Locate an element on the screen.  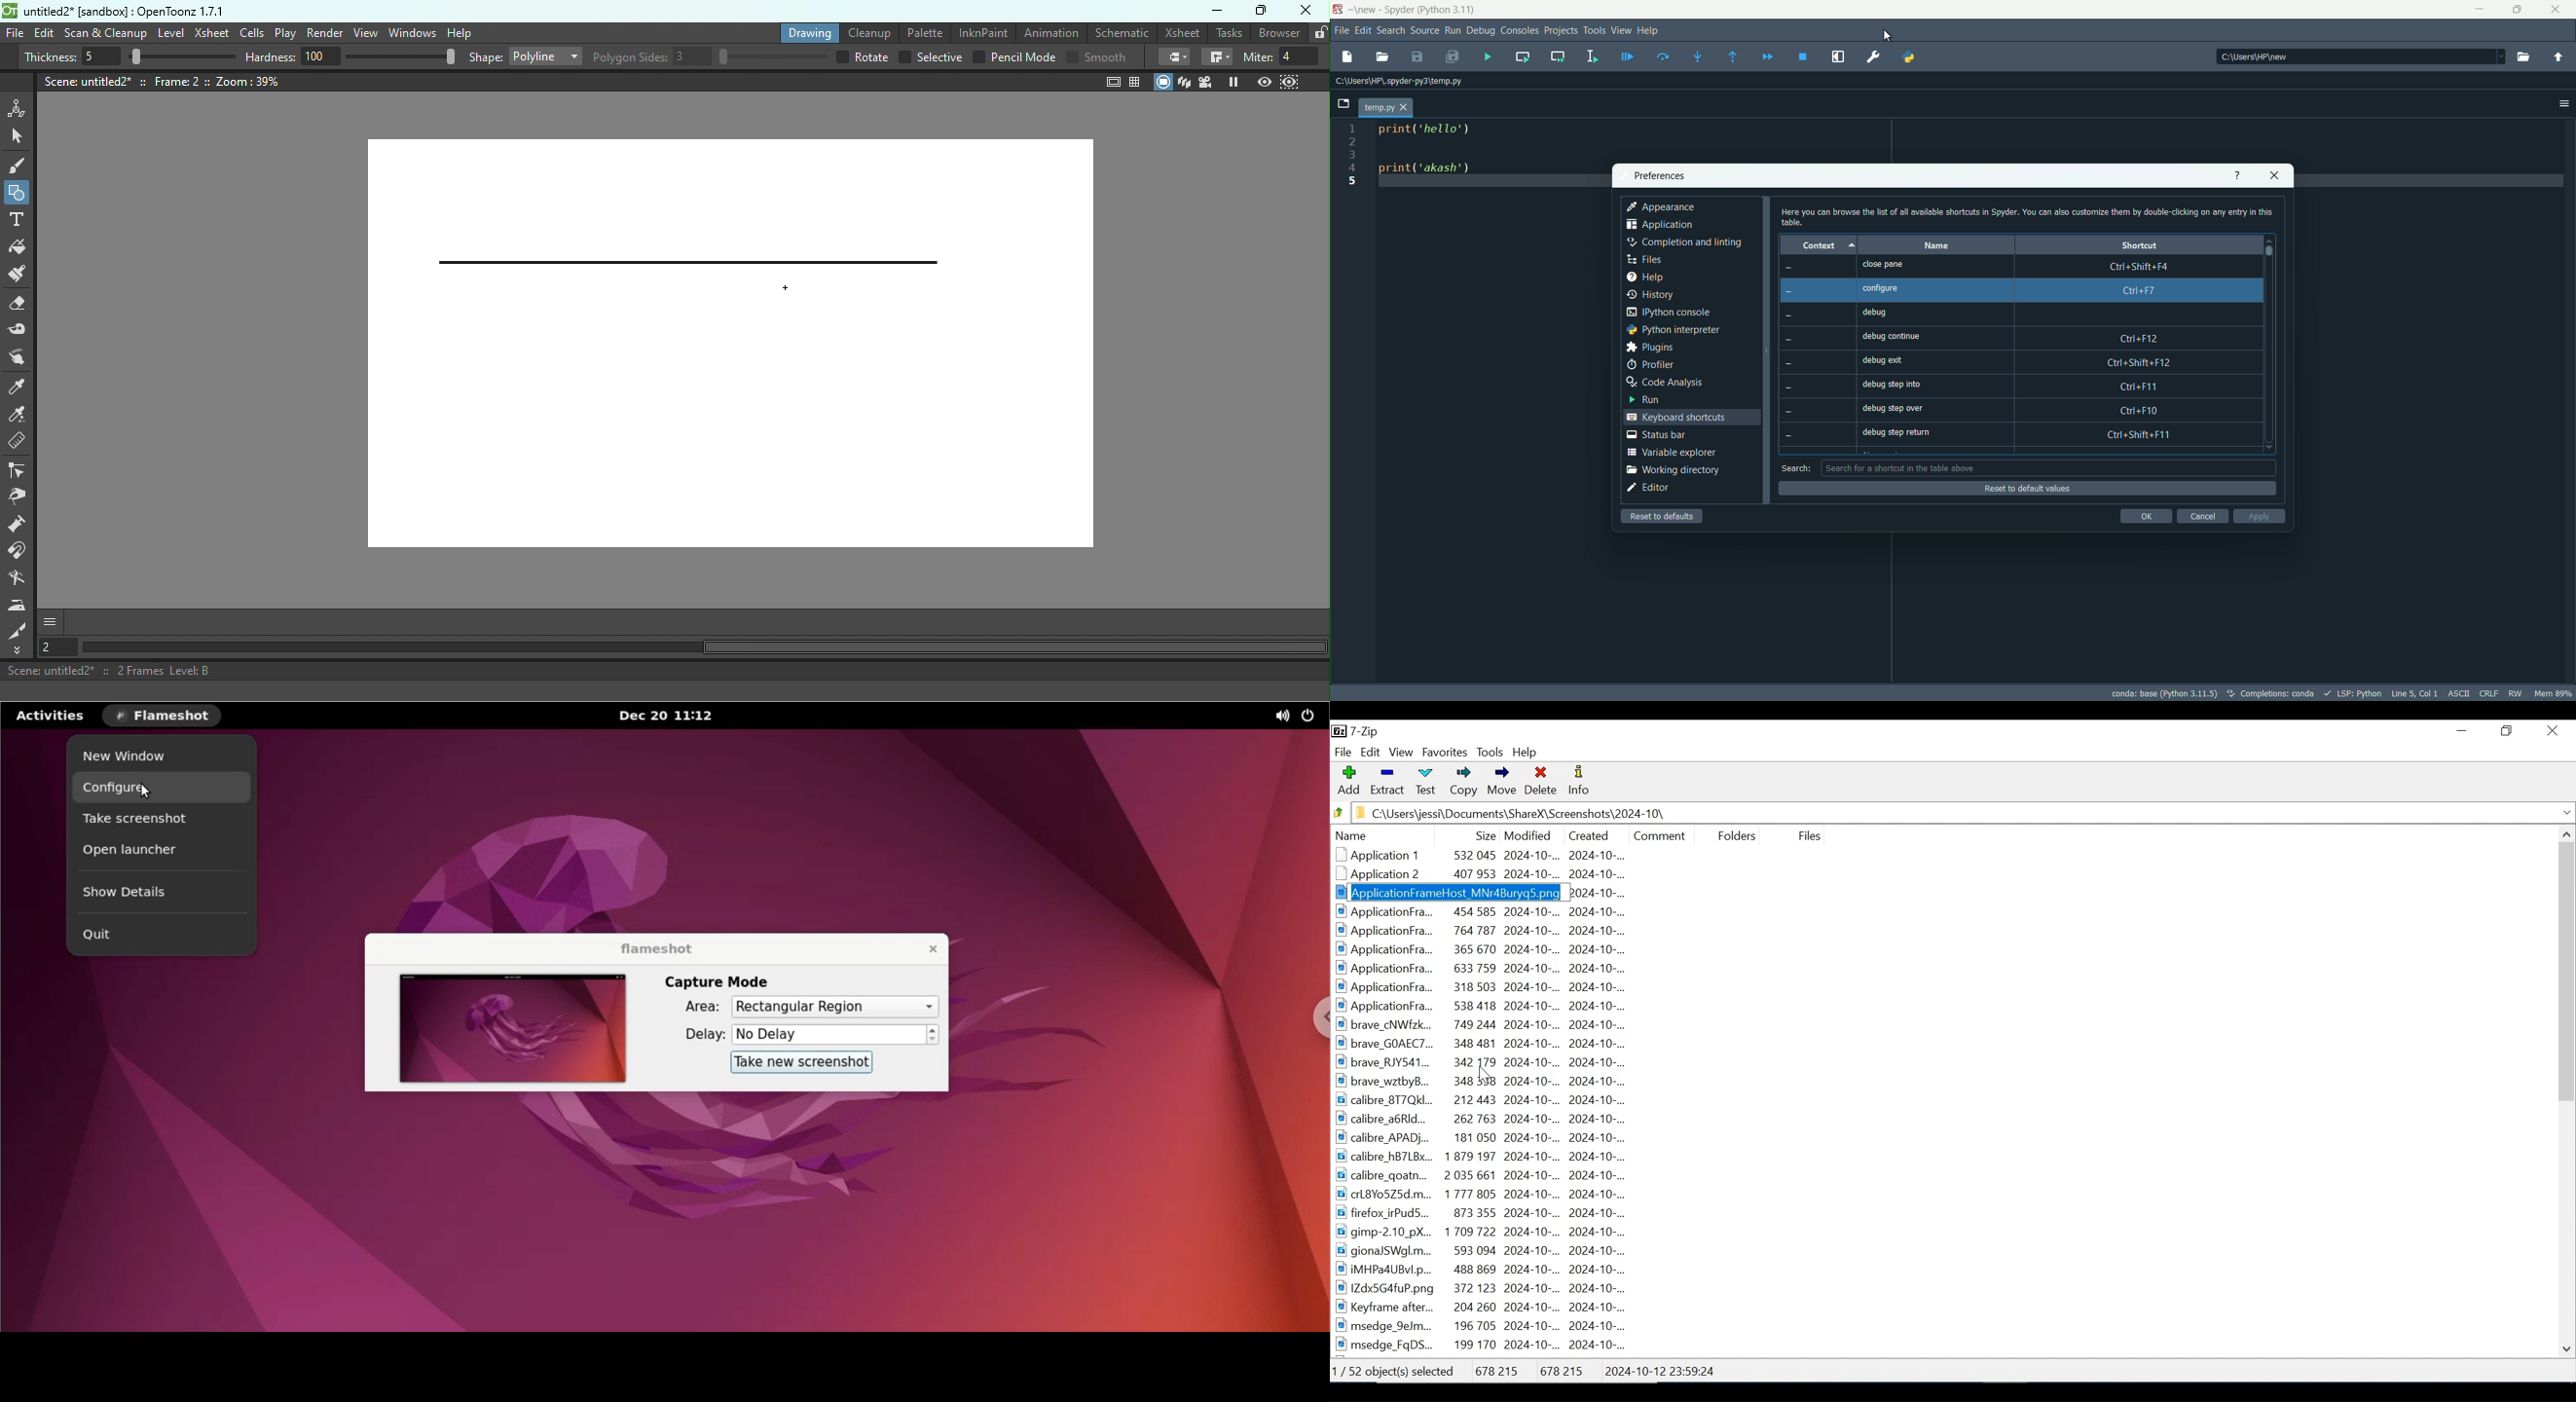
debug exit Ctrl +Shift+F12 is located at coordinates (2033, 362).